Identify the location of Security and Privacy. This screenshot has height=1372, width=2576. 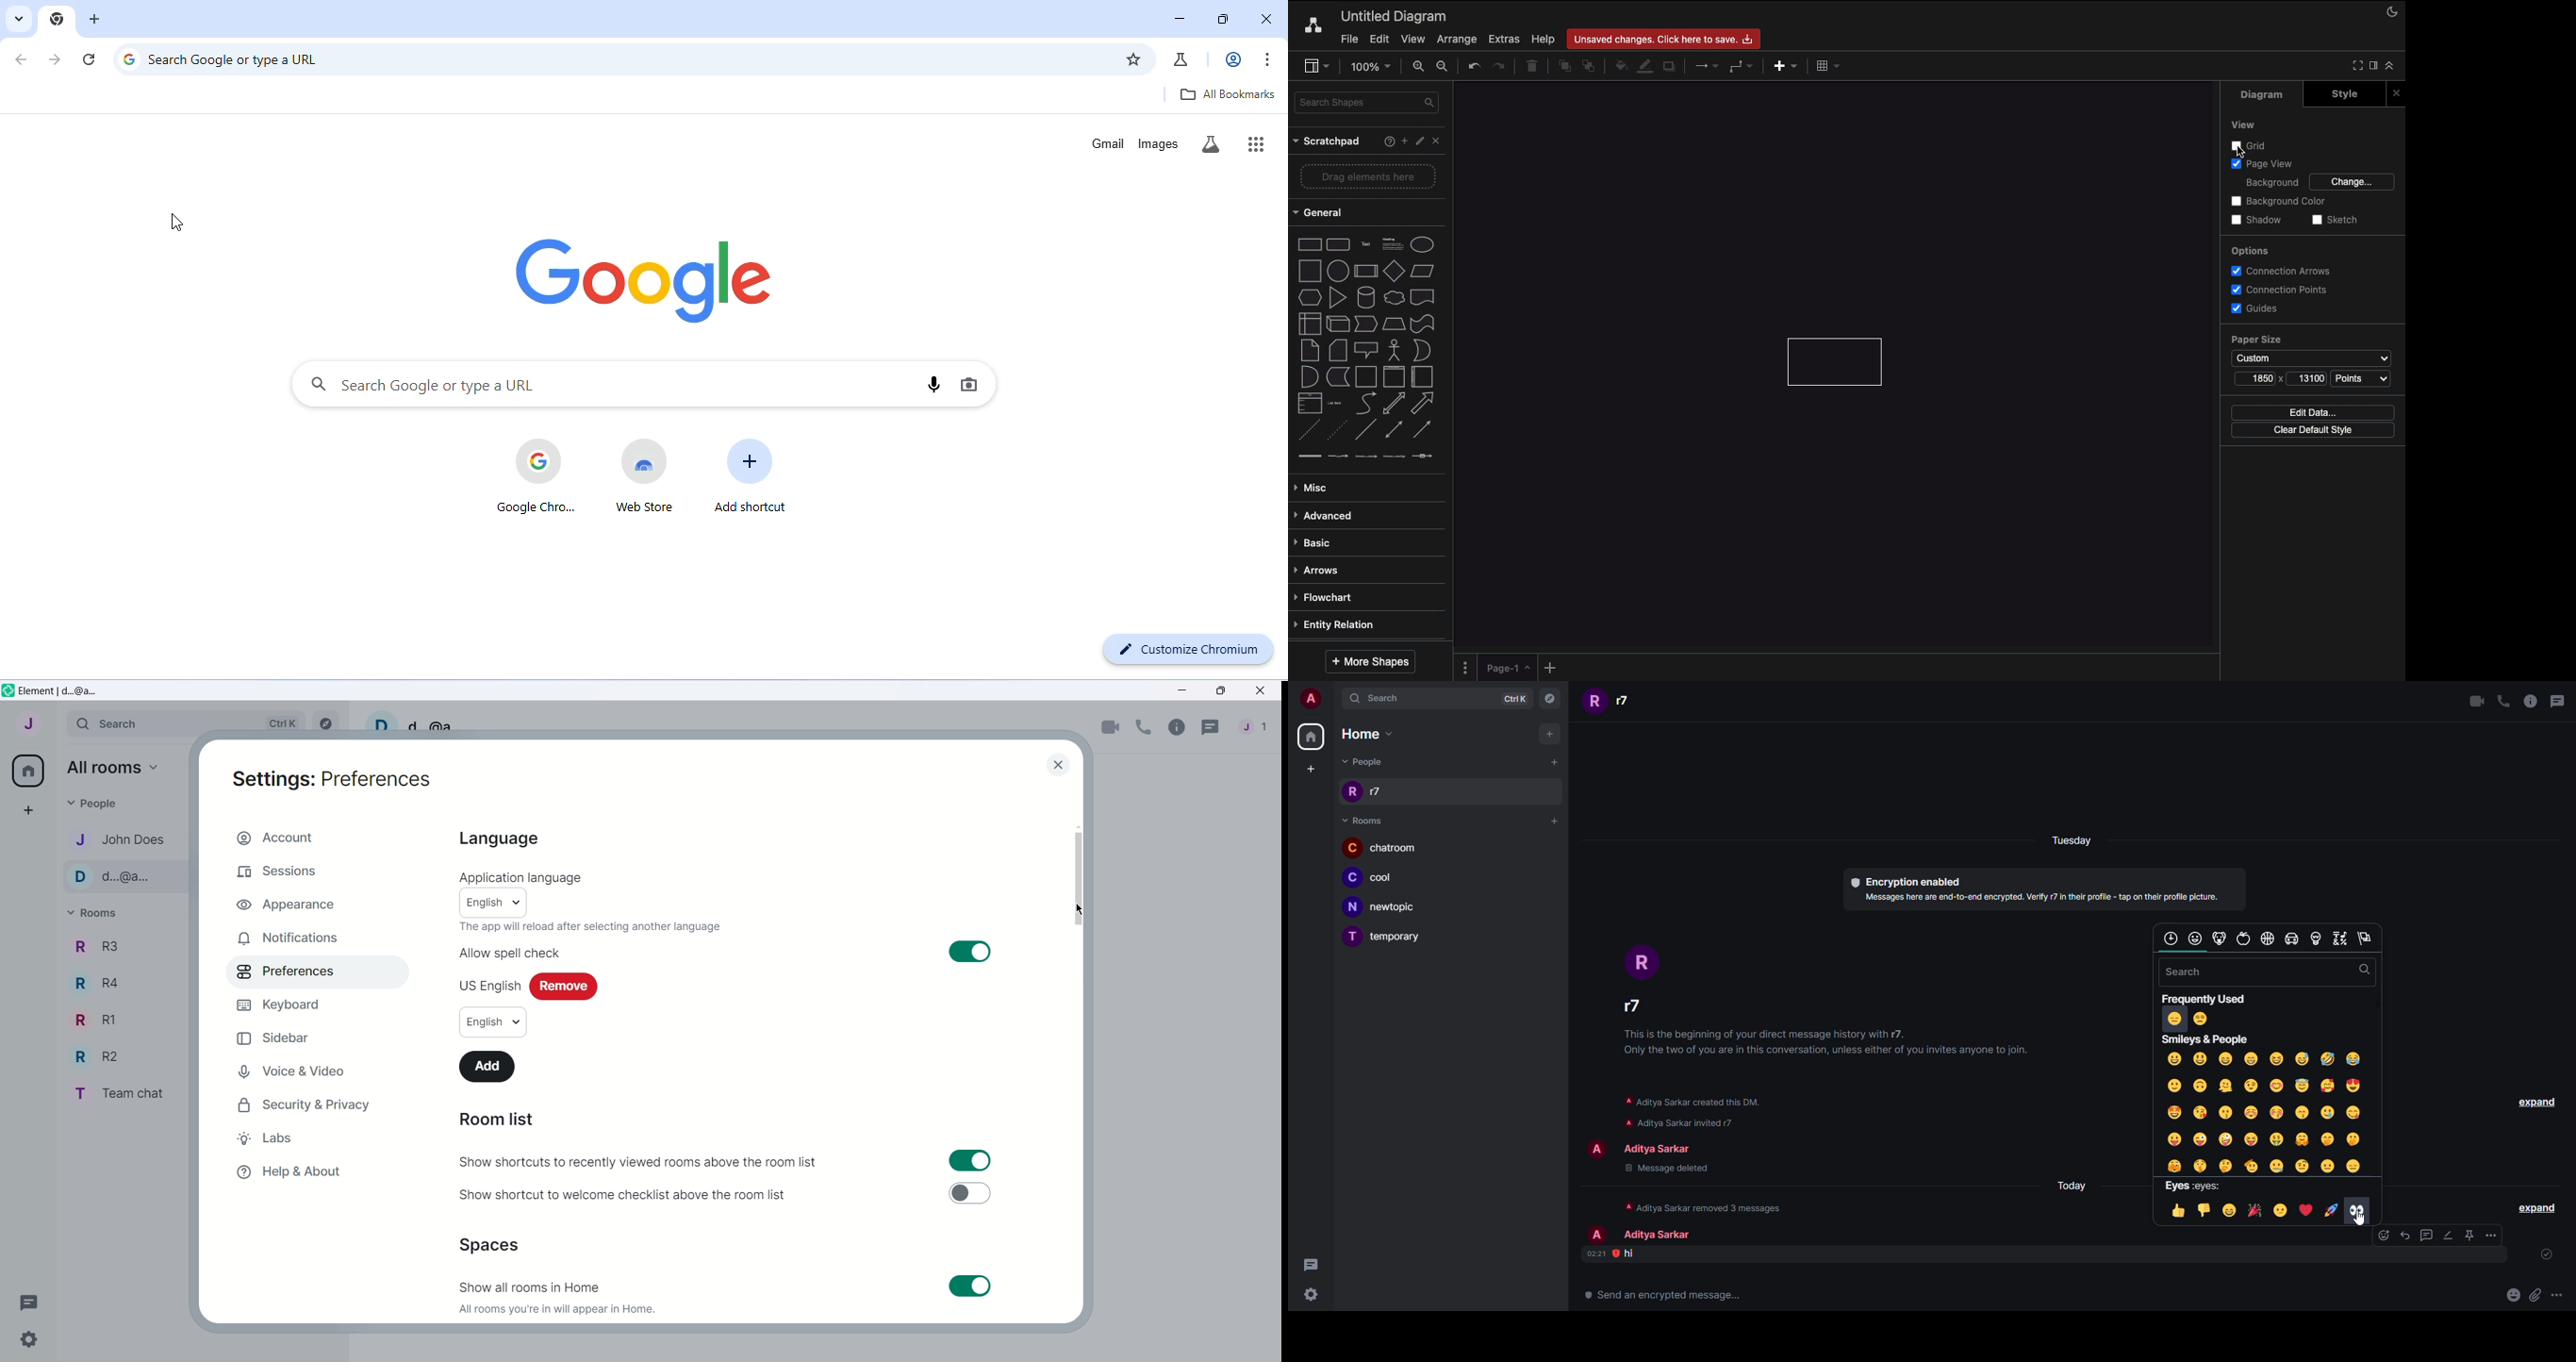
(303, 1104).